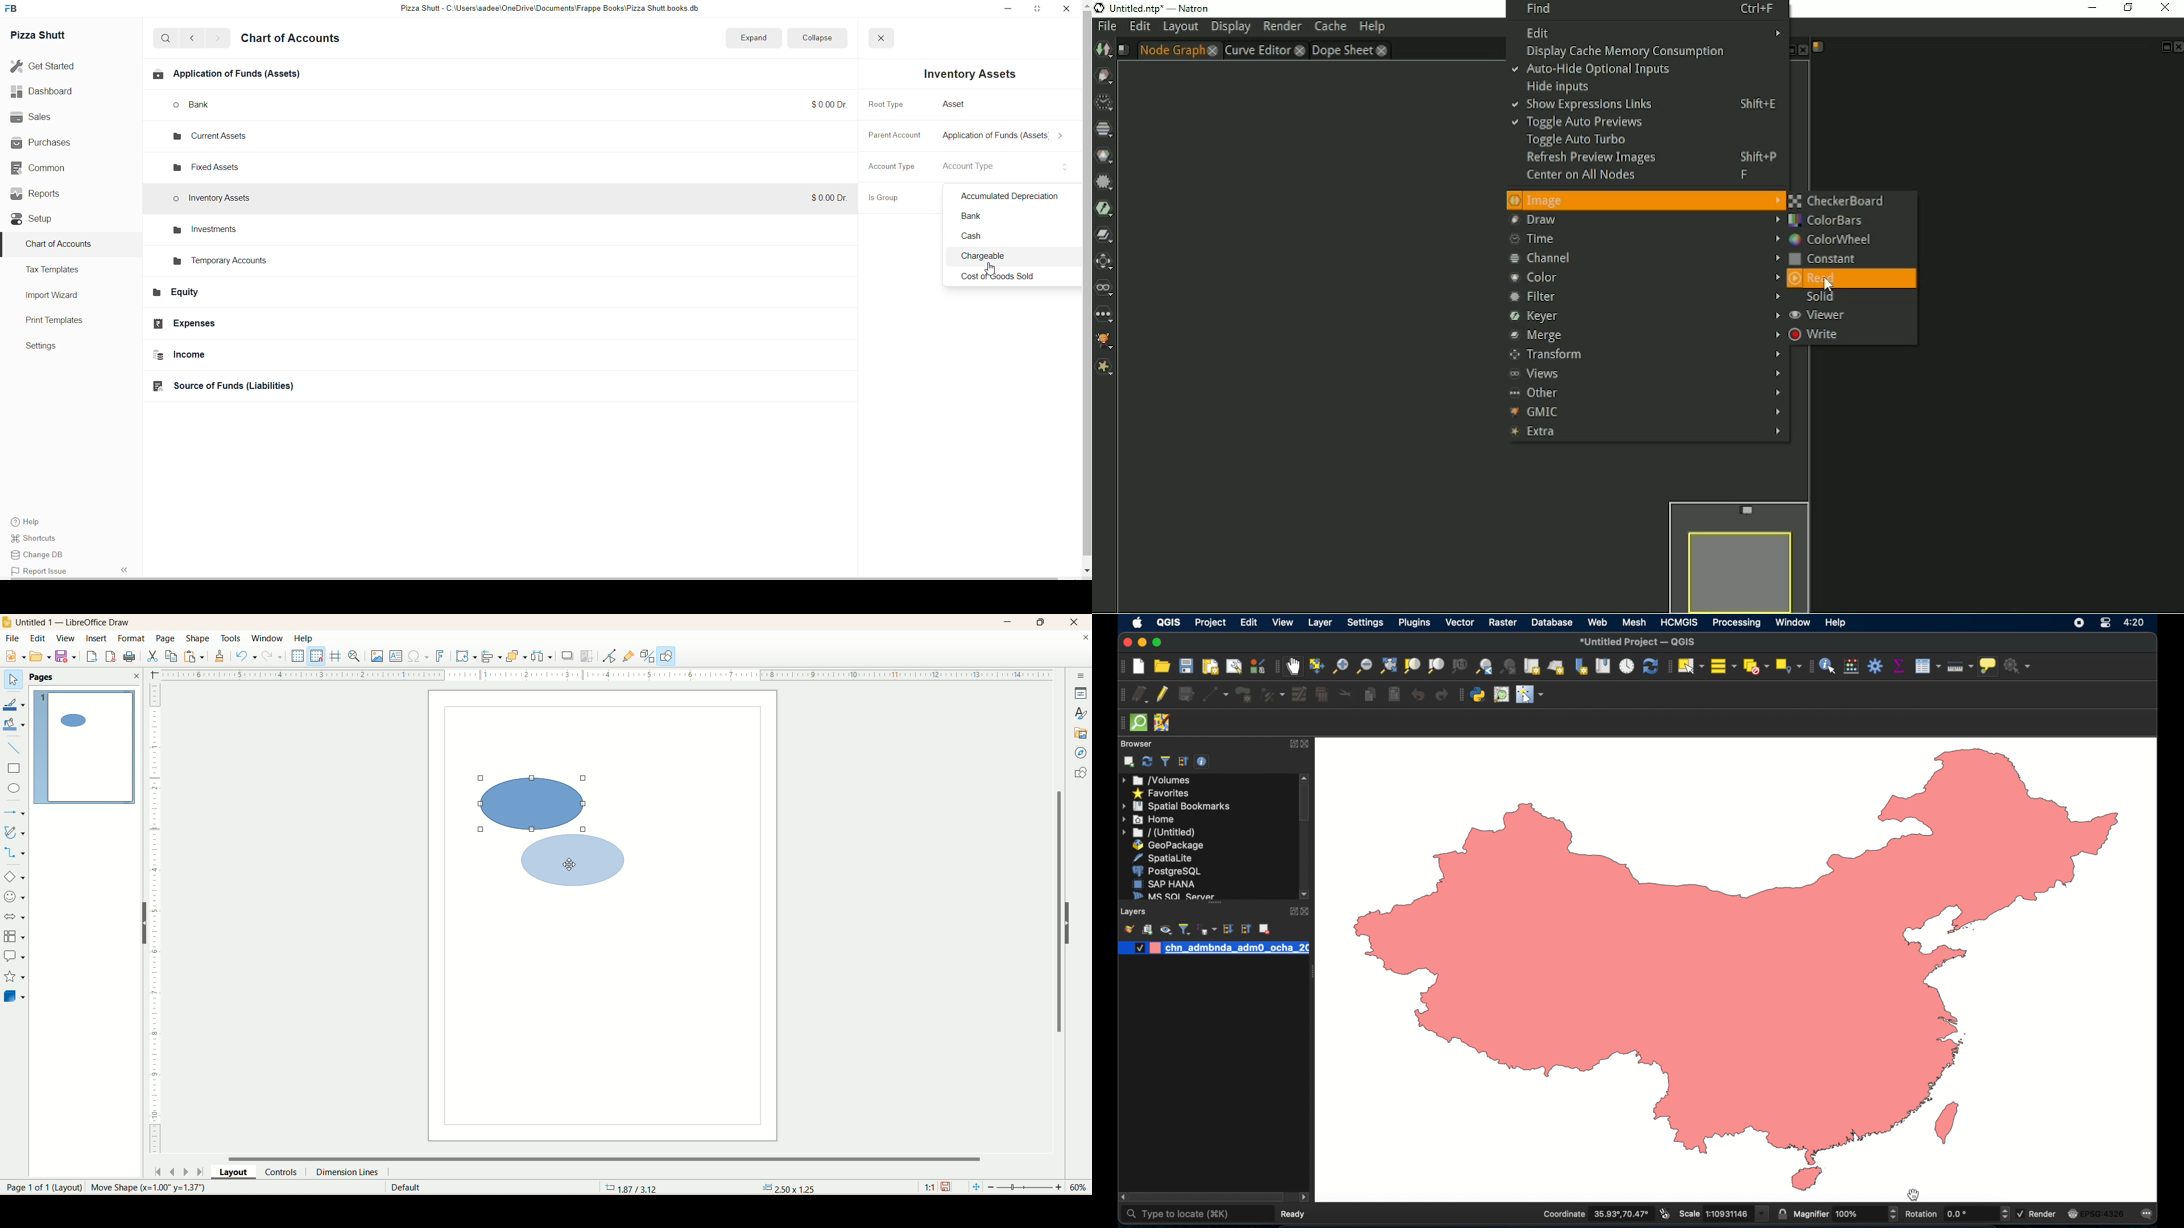 The image size is (2184, 1232). Describe the element at coordinates (888, 199) in the screenshot. I see `Is Group ` at that location.